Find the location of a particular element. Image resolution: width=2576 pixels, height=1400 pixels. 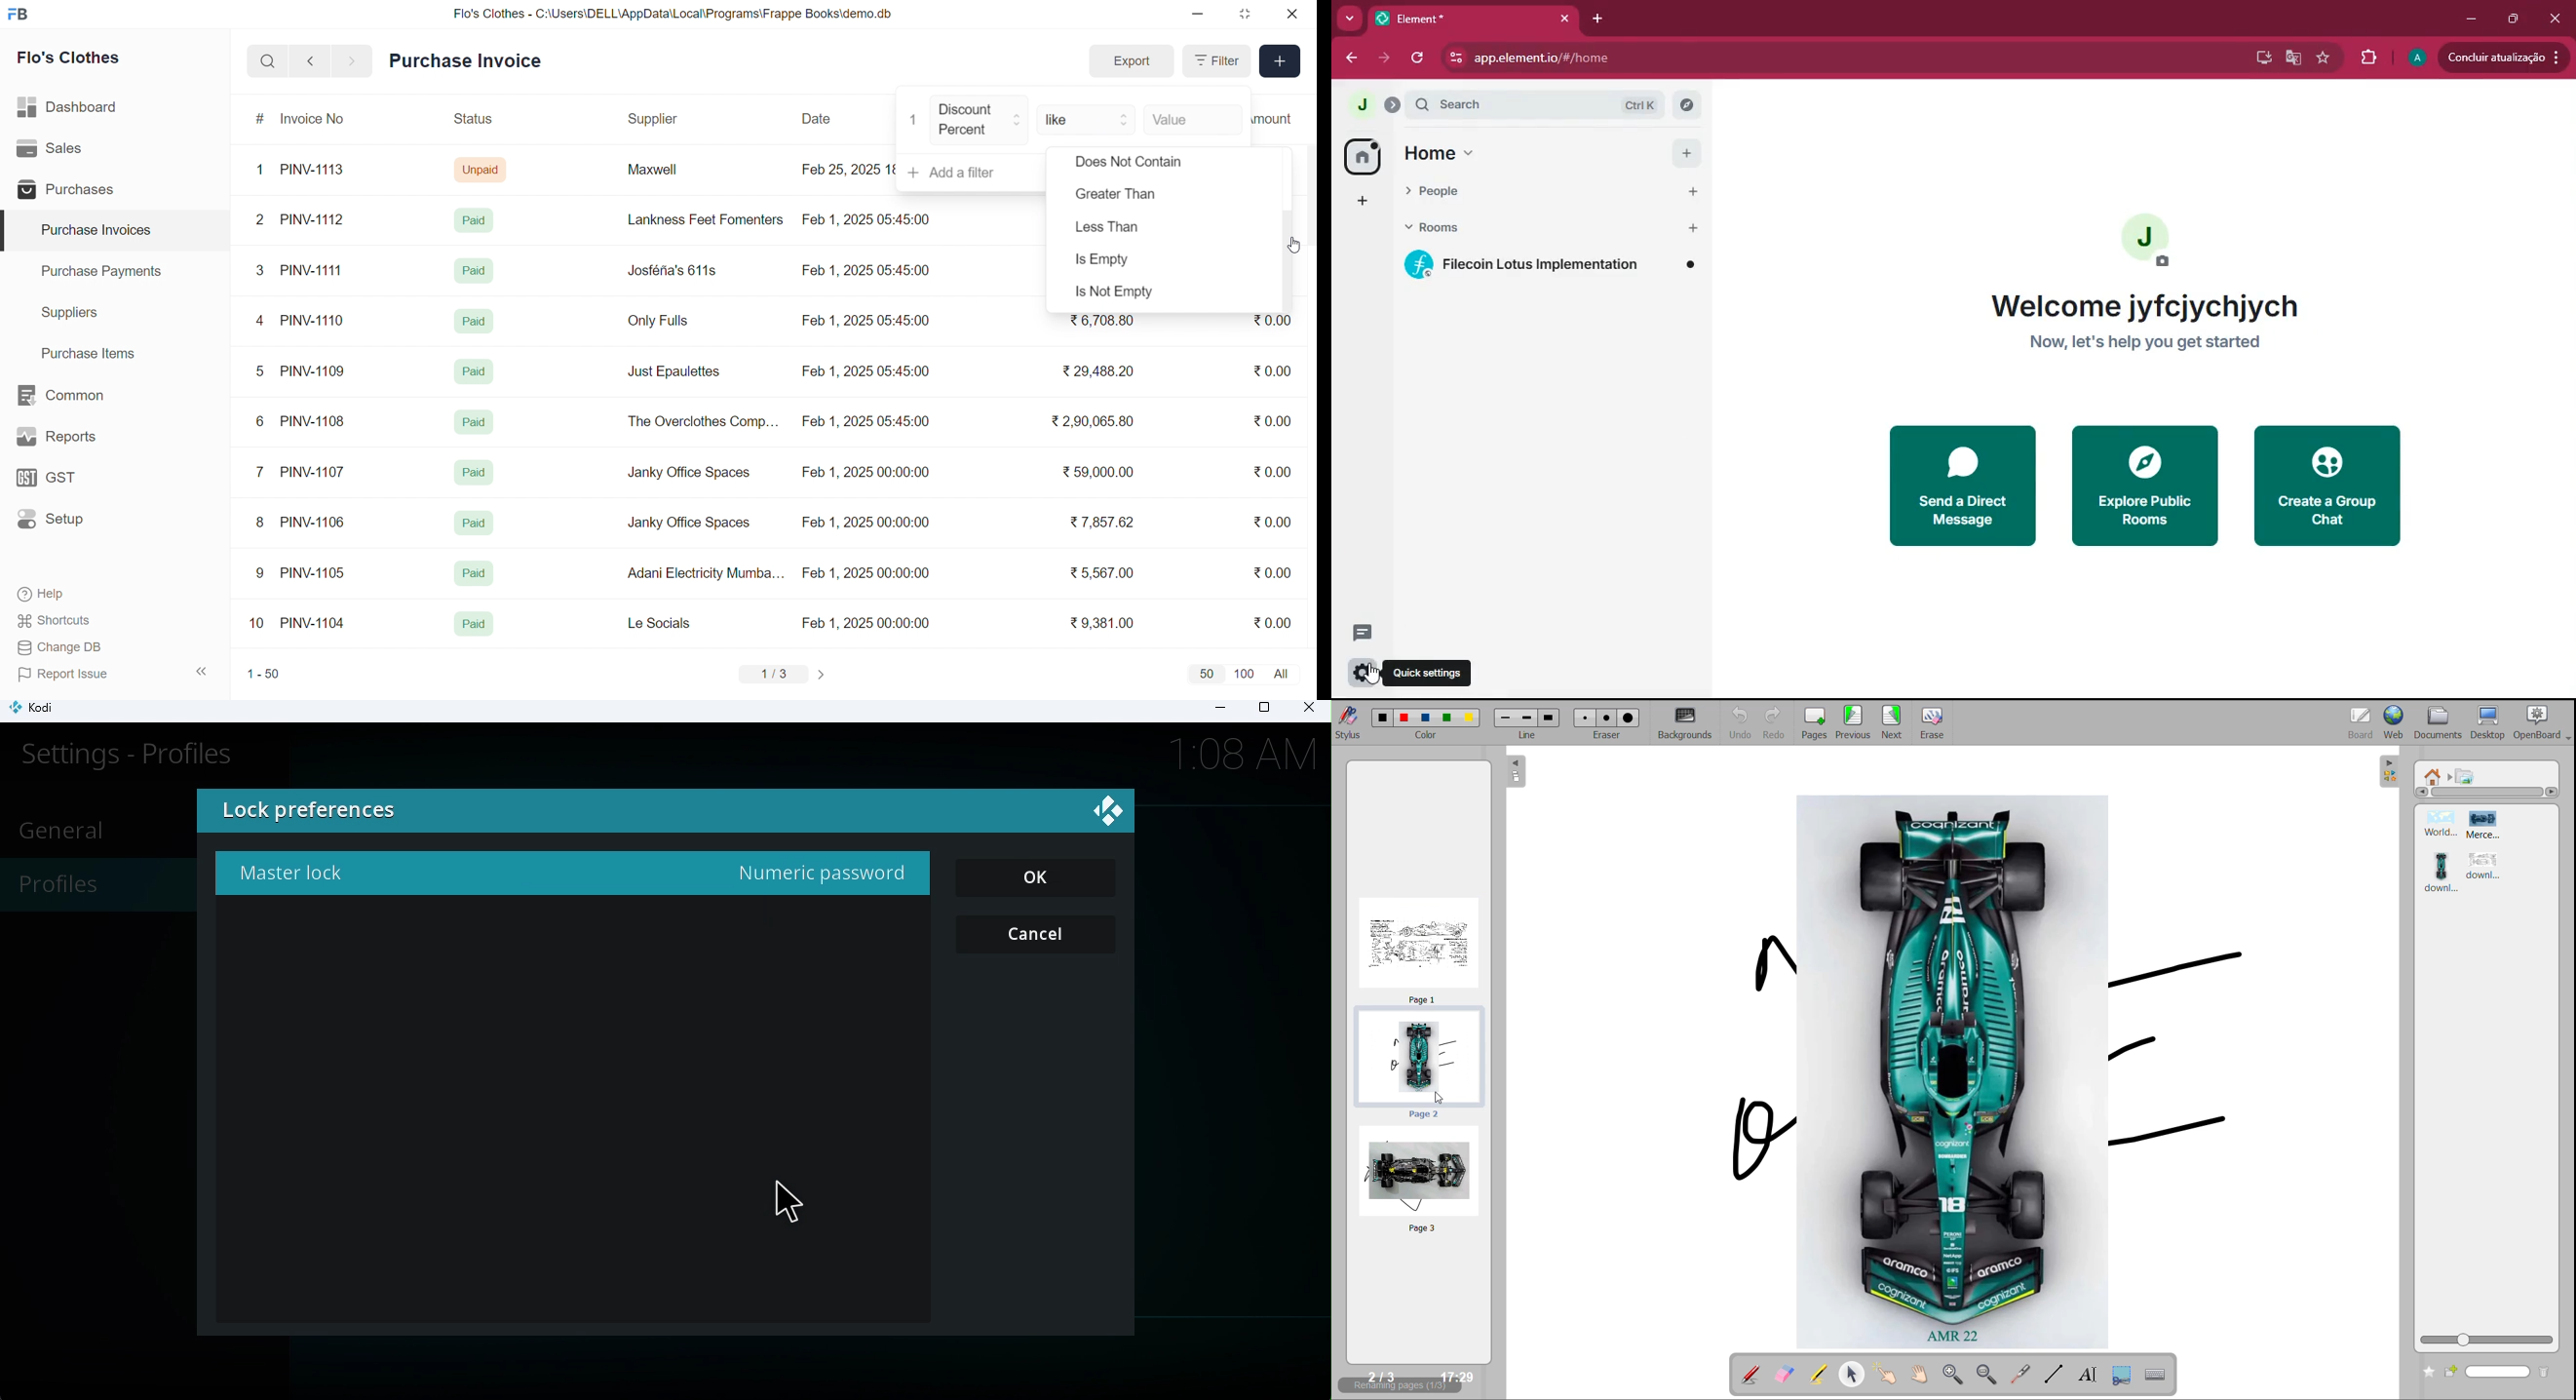

collapse sidebar is located at coordinates (202, 672).